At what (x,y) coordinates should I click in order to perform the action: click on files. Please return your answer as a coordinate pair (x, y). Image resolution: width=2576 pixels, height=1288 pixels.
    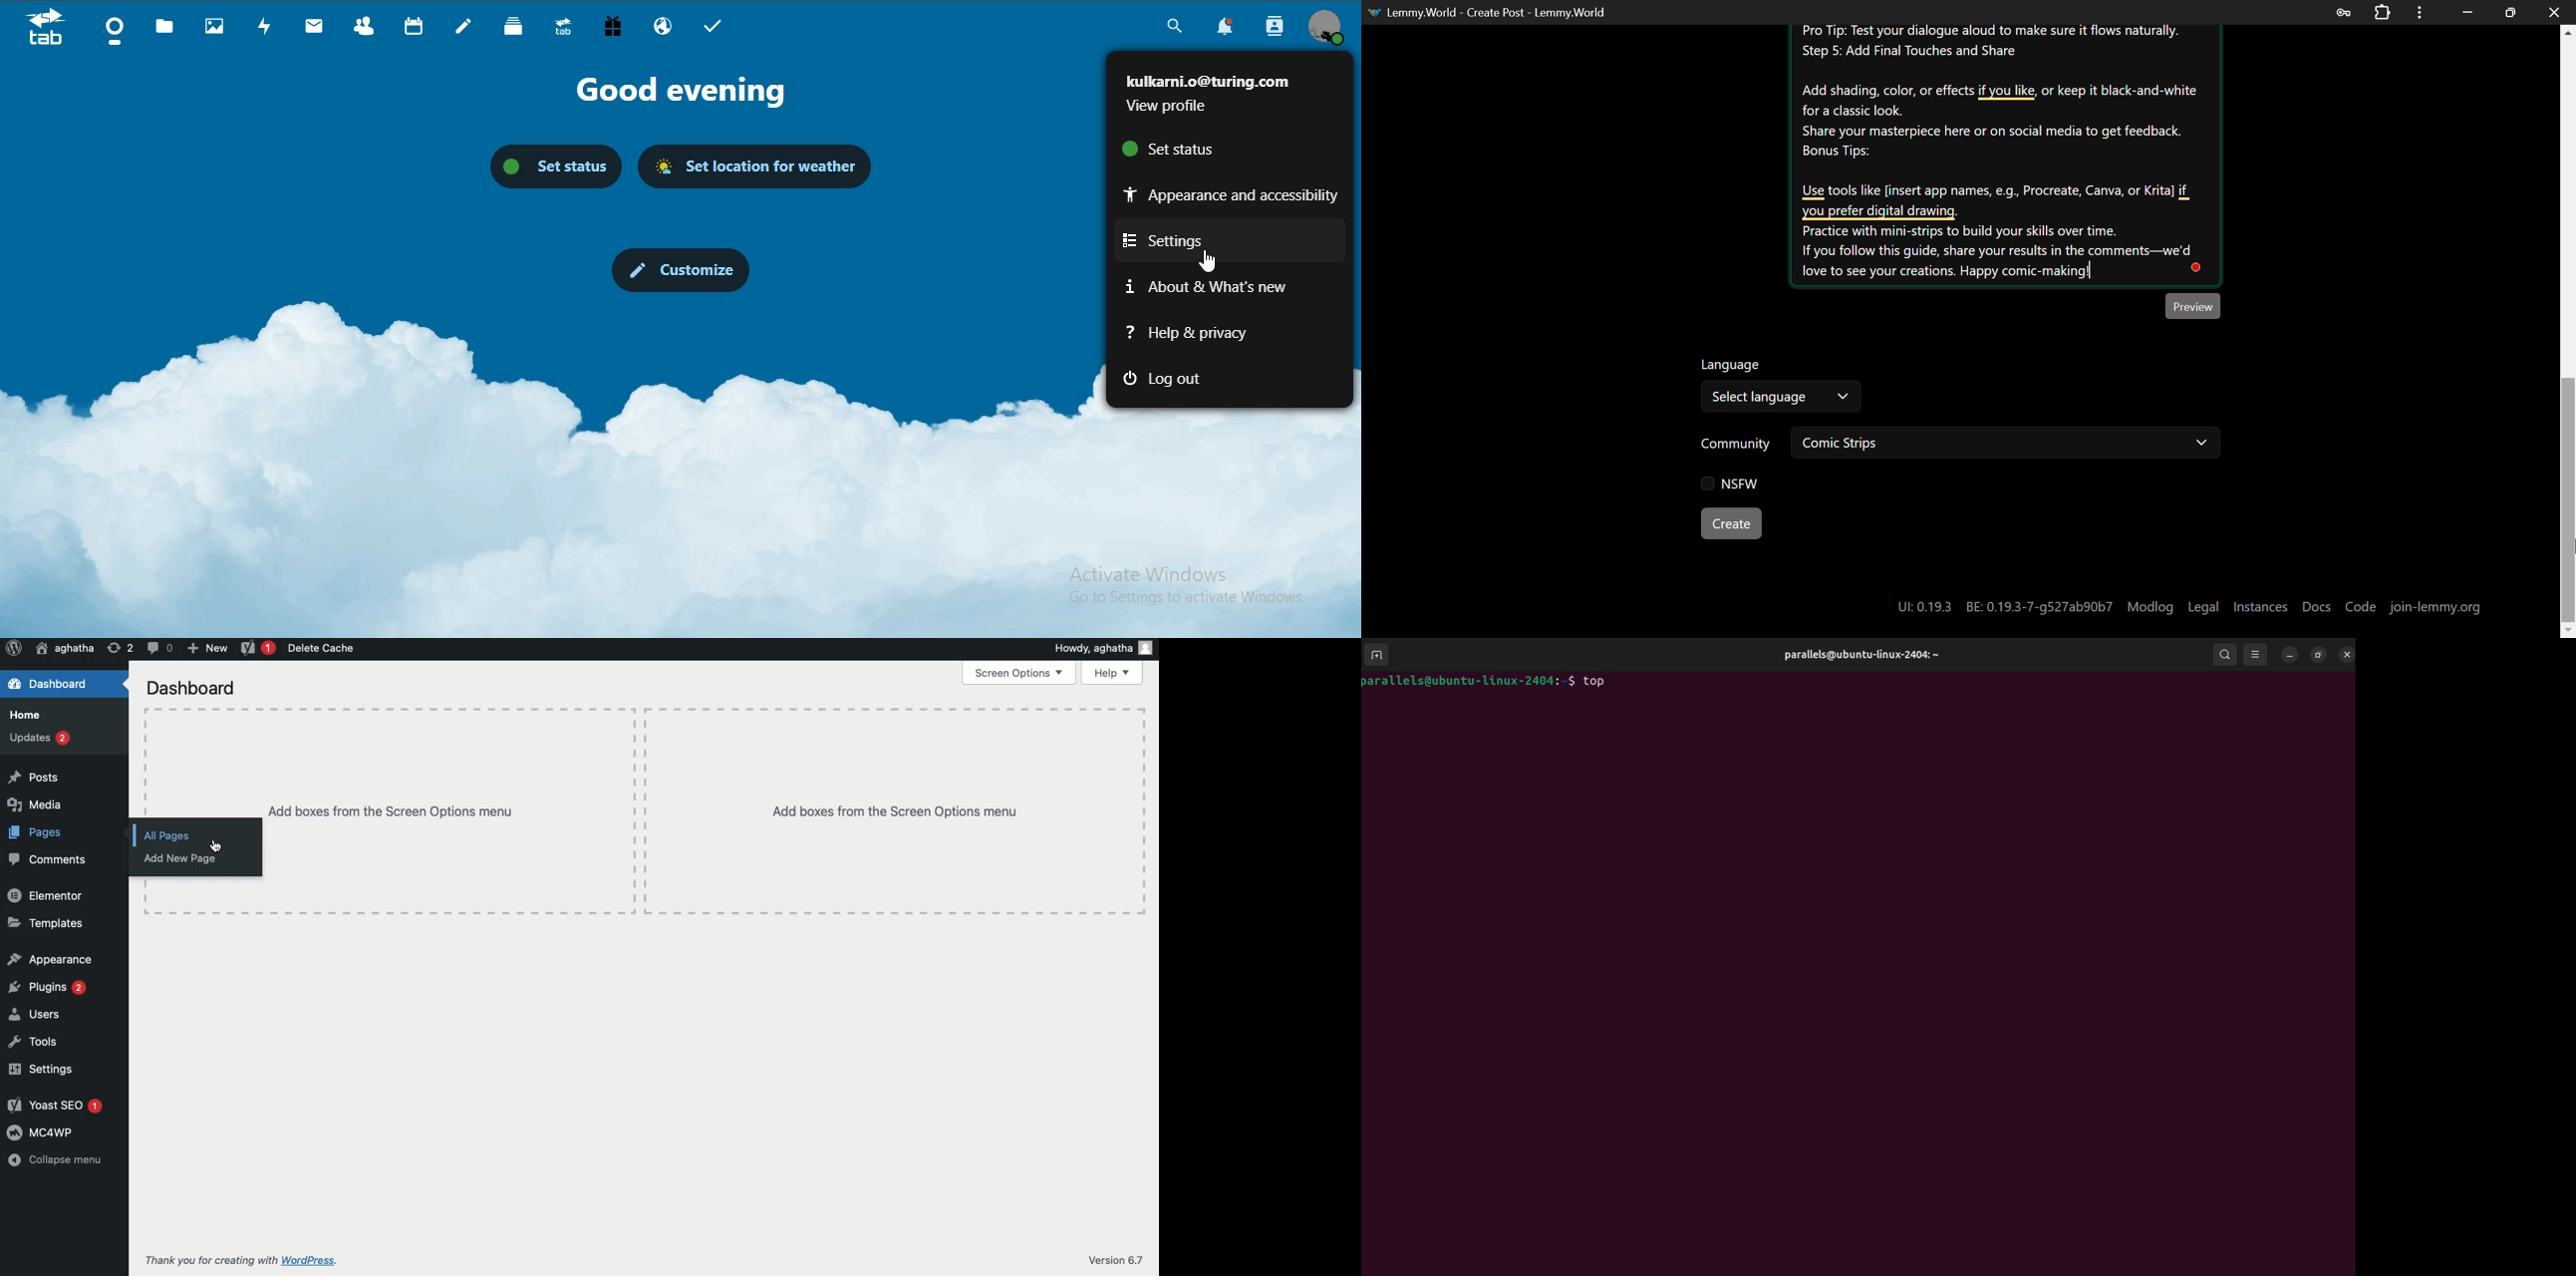
    Looking at the image, I should click on (166, 27).